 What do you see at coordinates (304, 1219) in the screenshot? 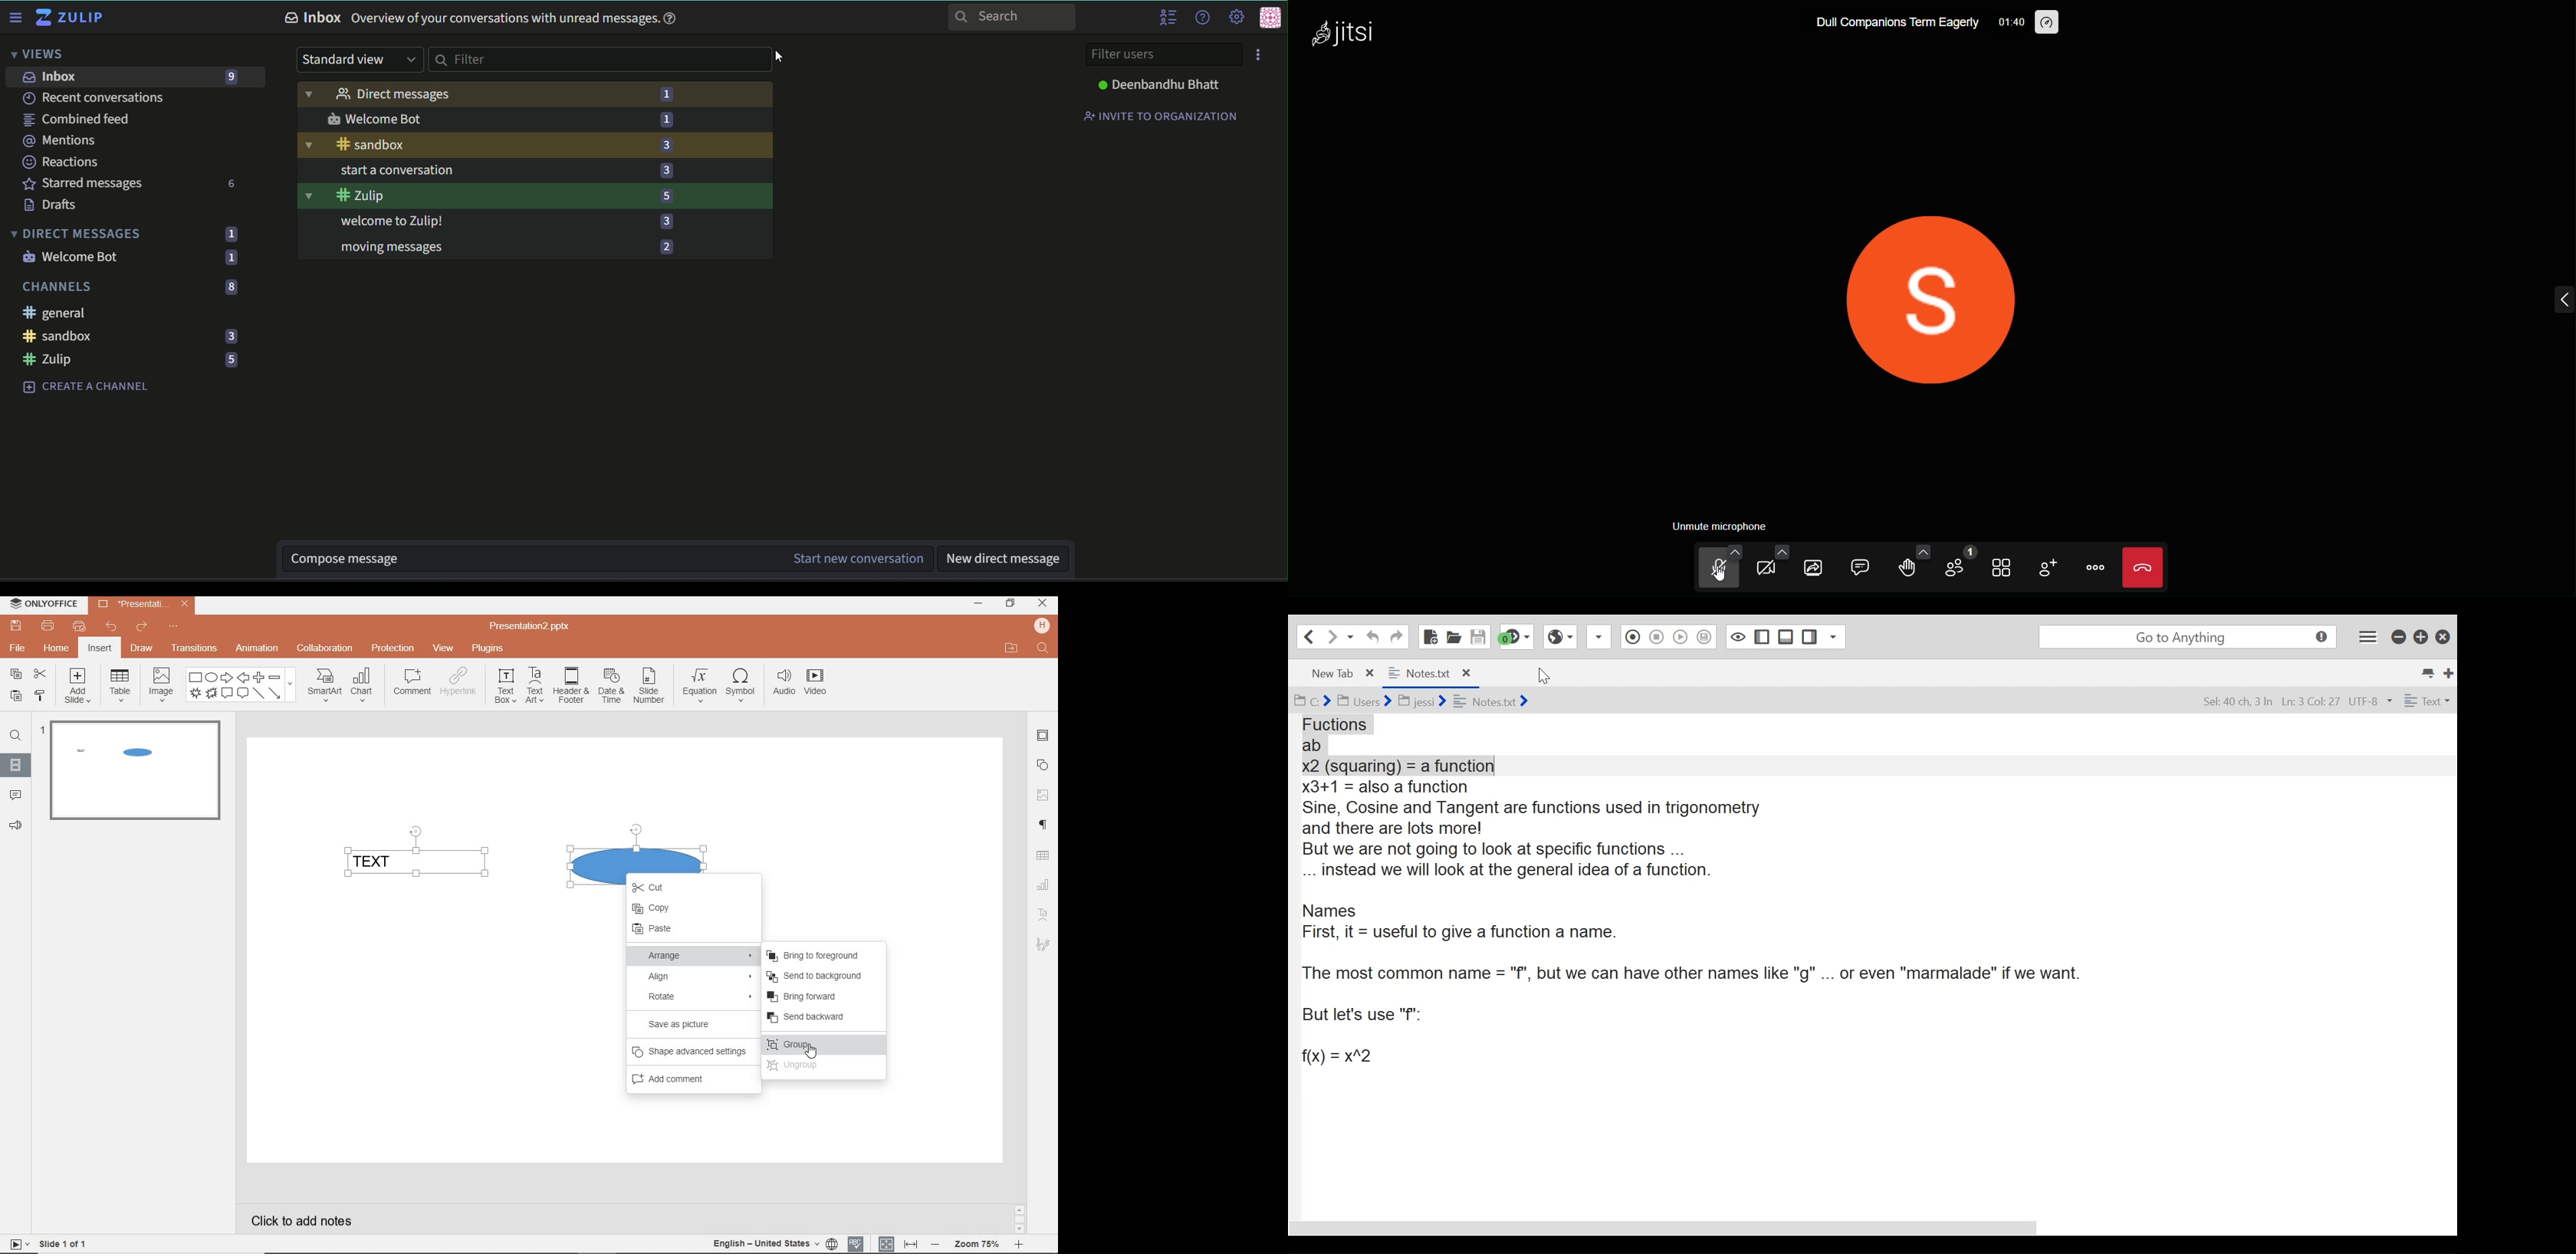
I see `CLICK TO ADD NOTES` at bounding box center [304, 1219].